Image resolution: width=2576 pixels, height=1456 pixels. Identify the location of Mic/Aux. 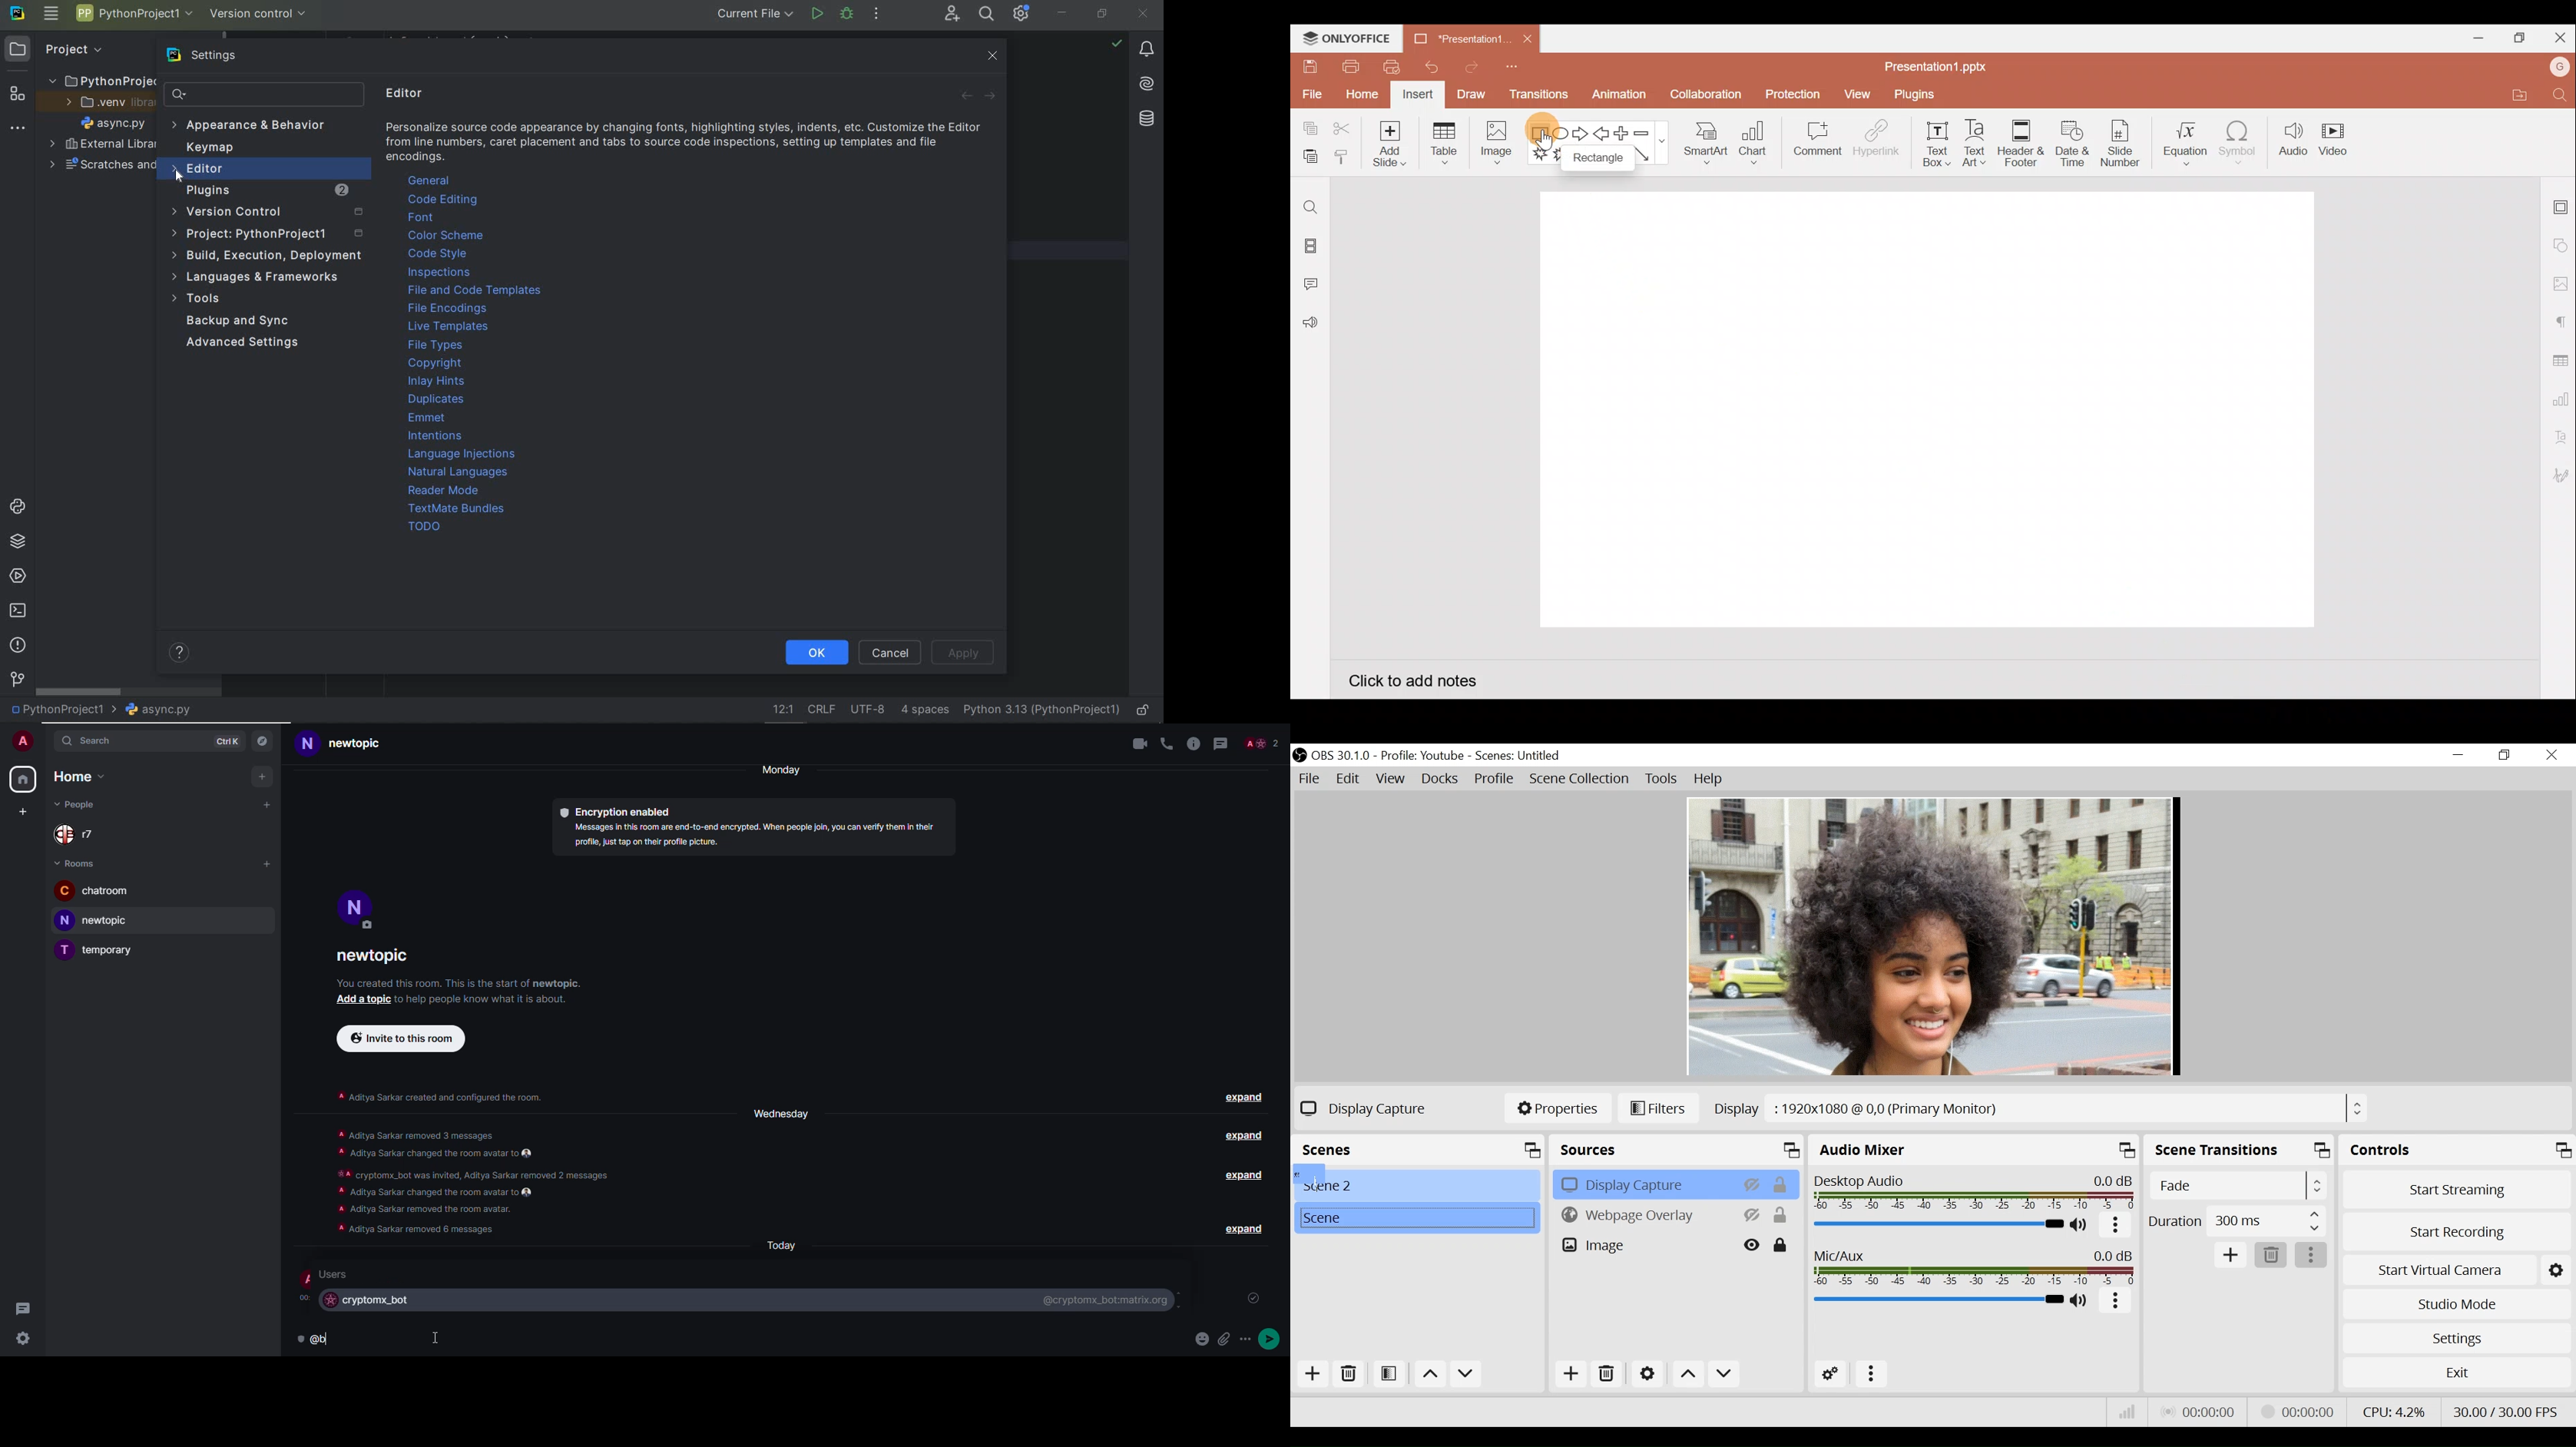
(1937, 1300).